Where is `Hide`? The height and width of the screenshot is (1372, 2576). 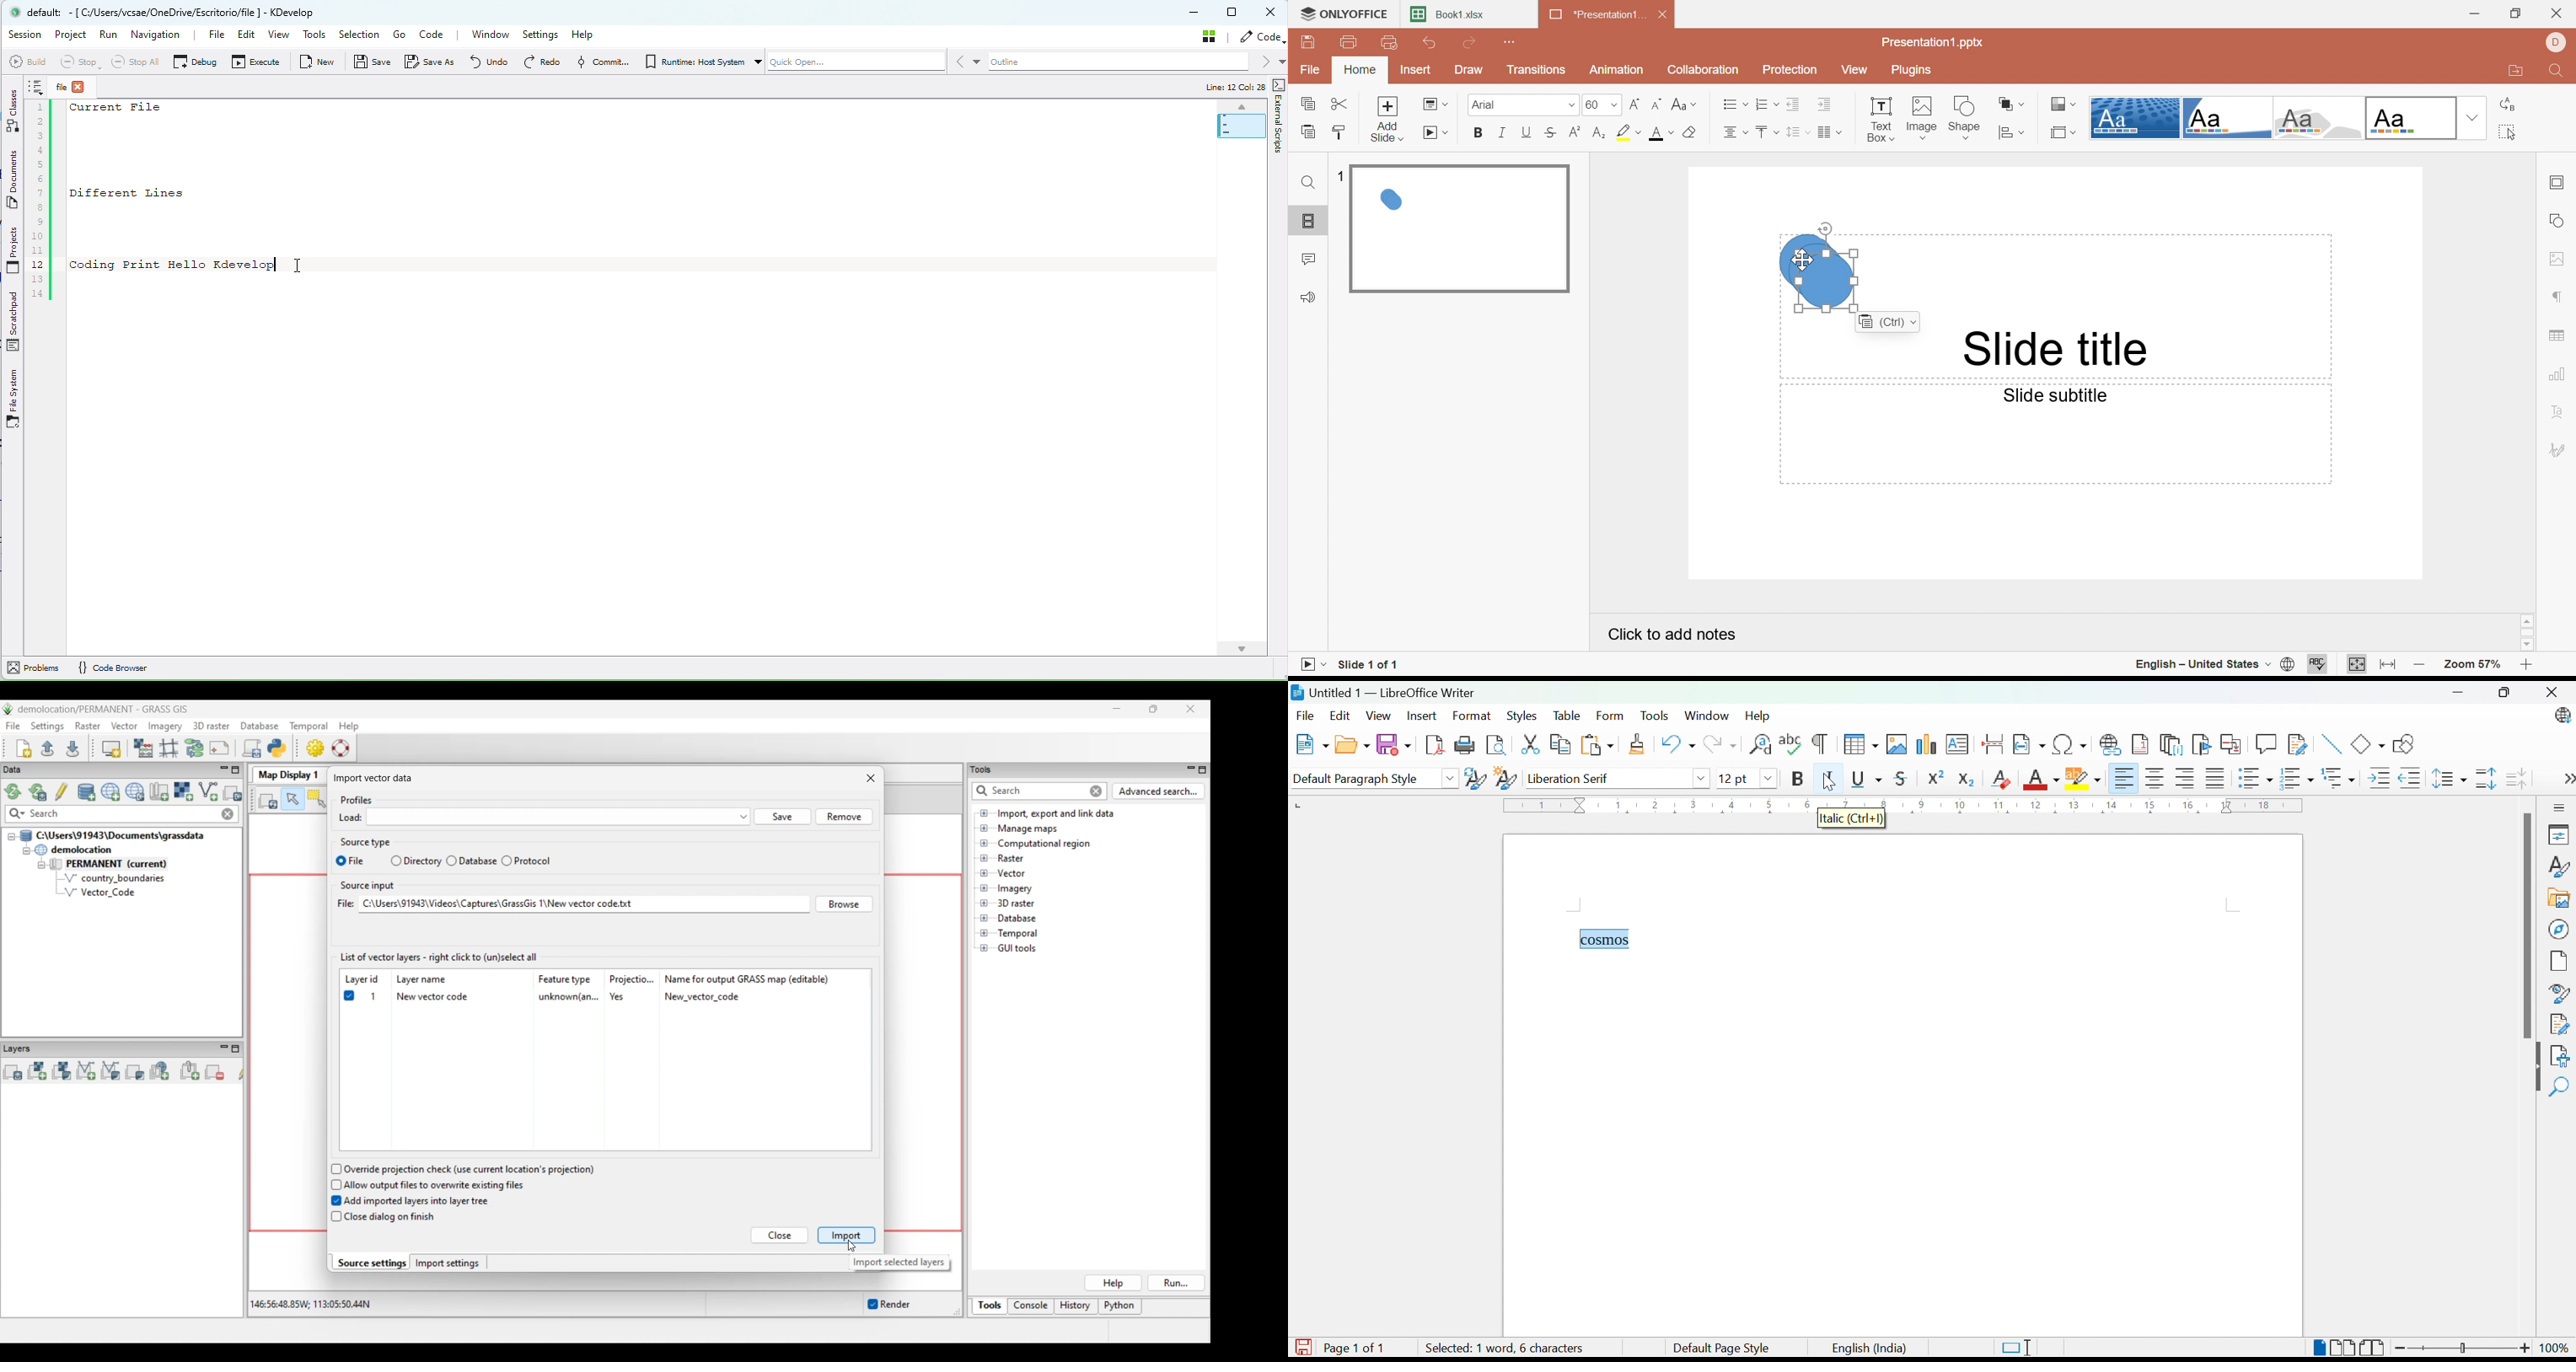
Hide is located at coordinates (2535, 1067).